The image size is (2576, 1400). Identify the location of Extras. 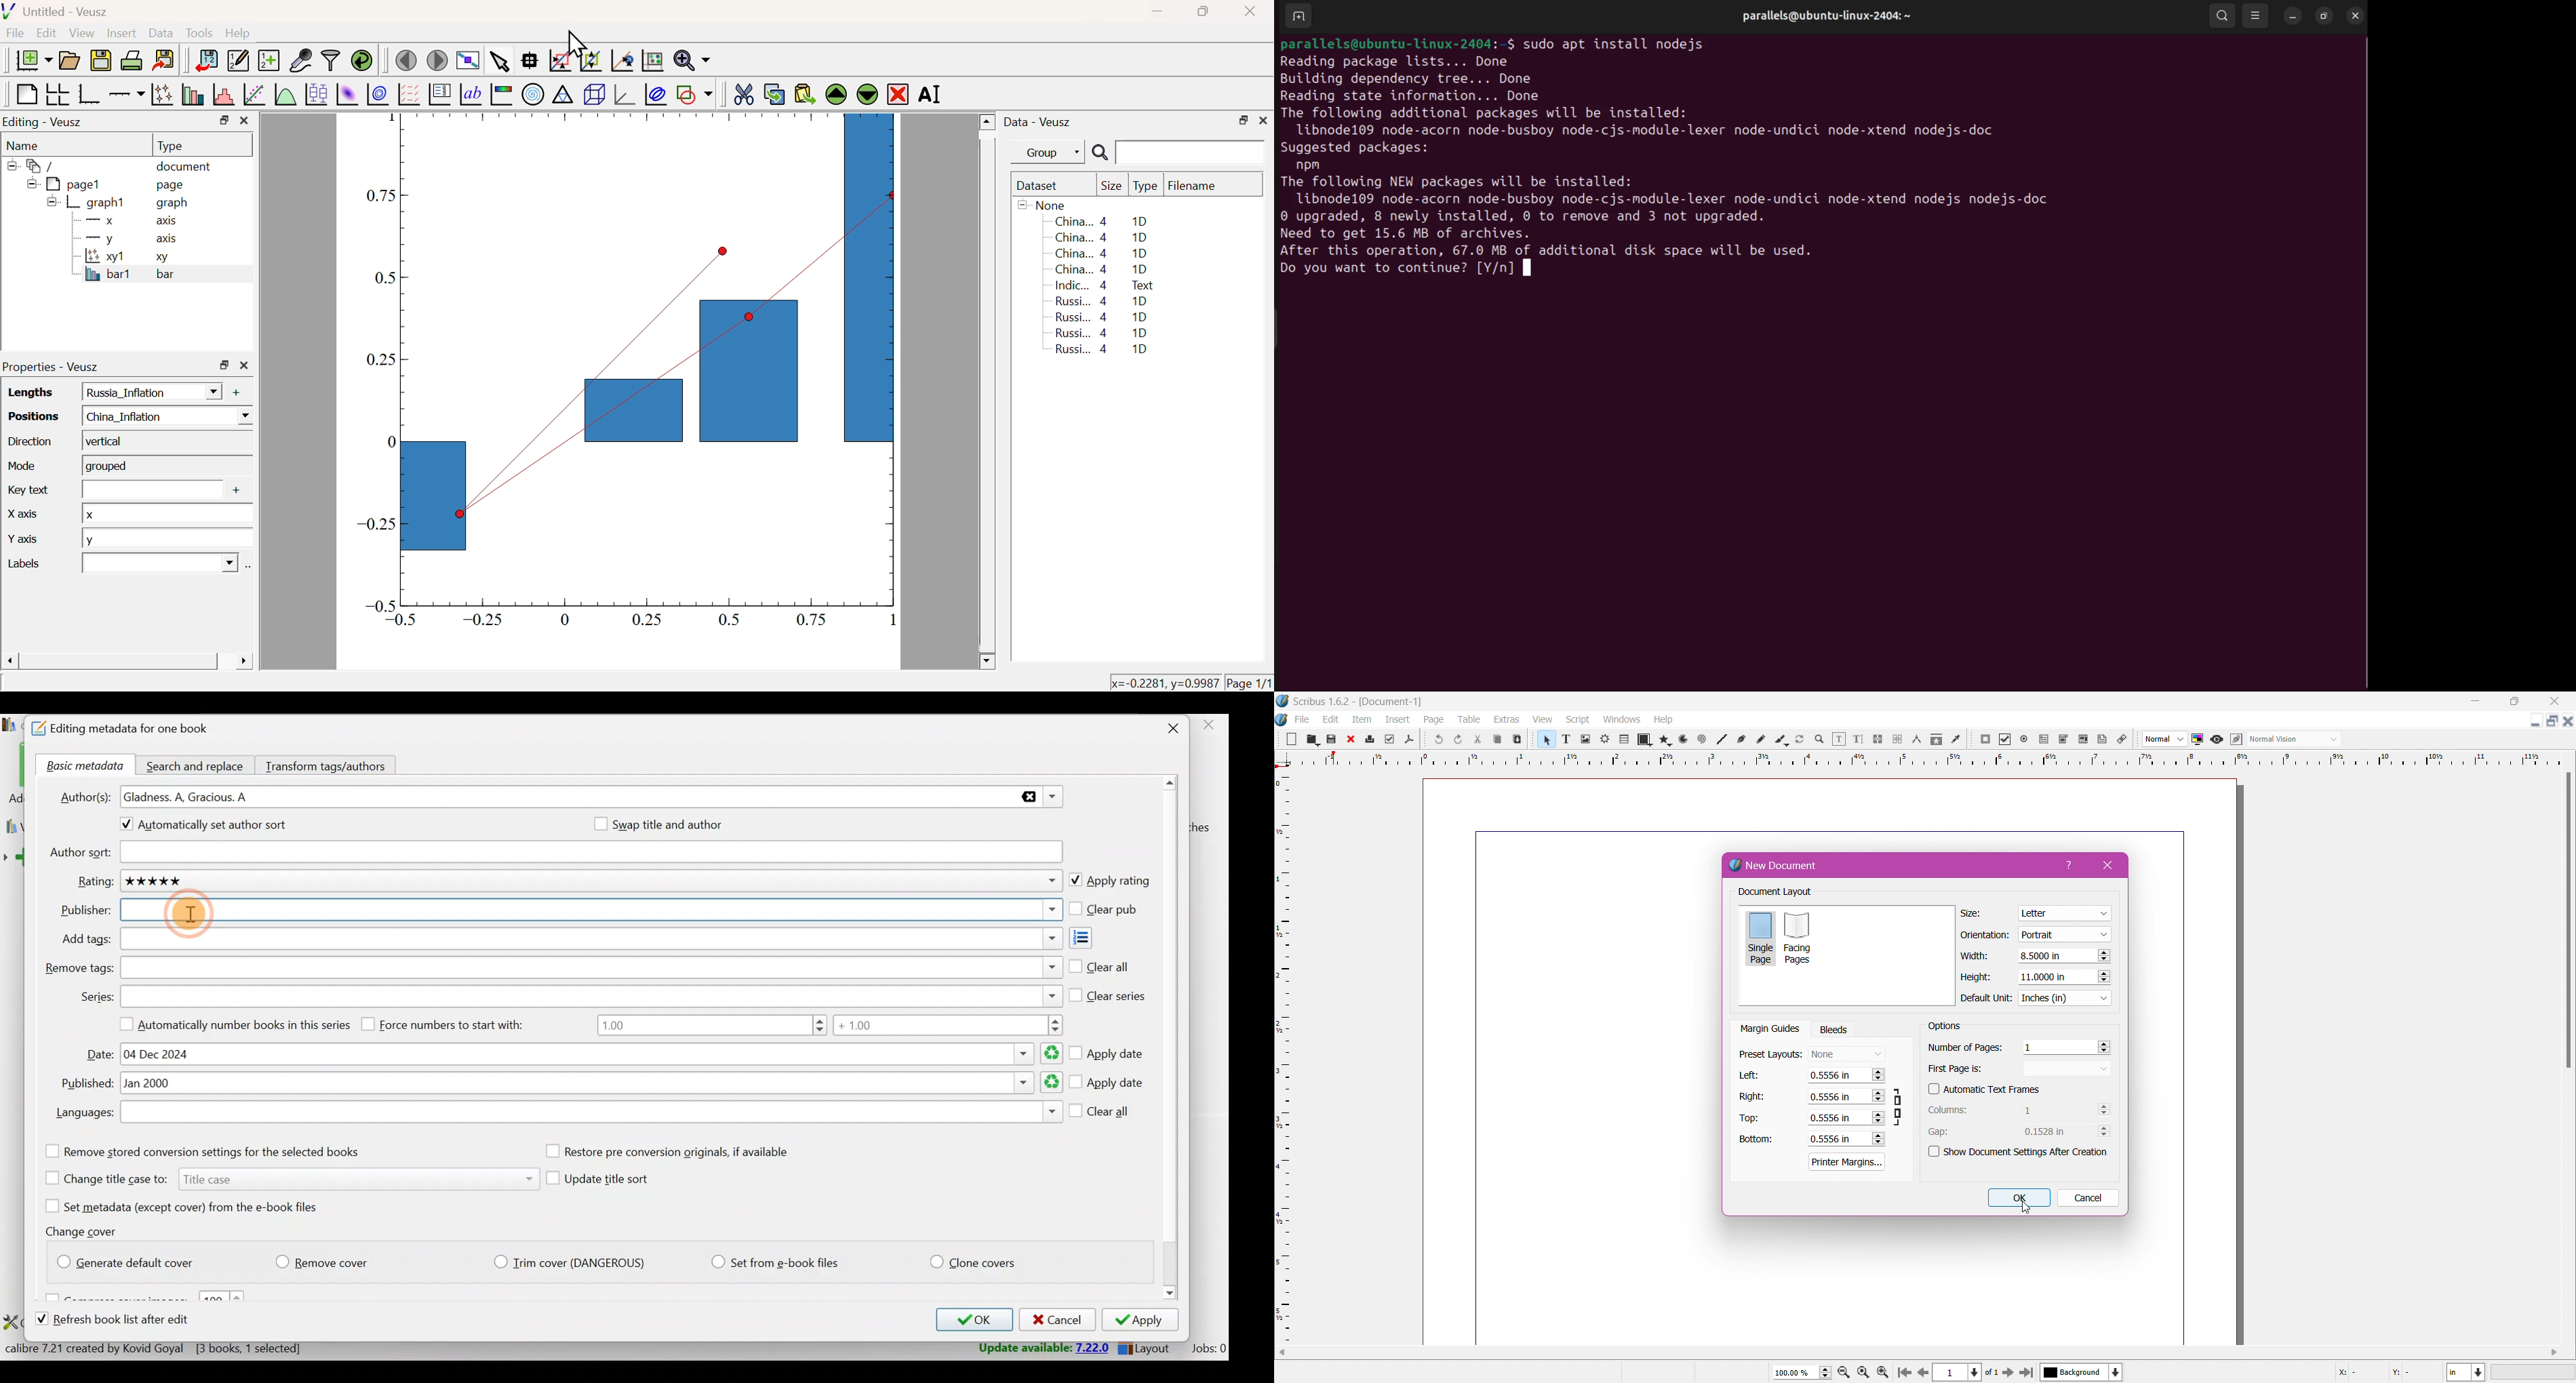
(1507, 720).